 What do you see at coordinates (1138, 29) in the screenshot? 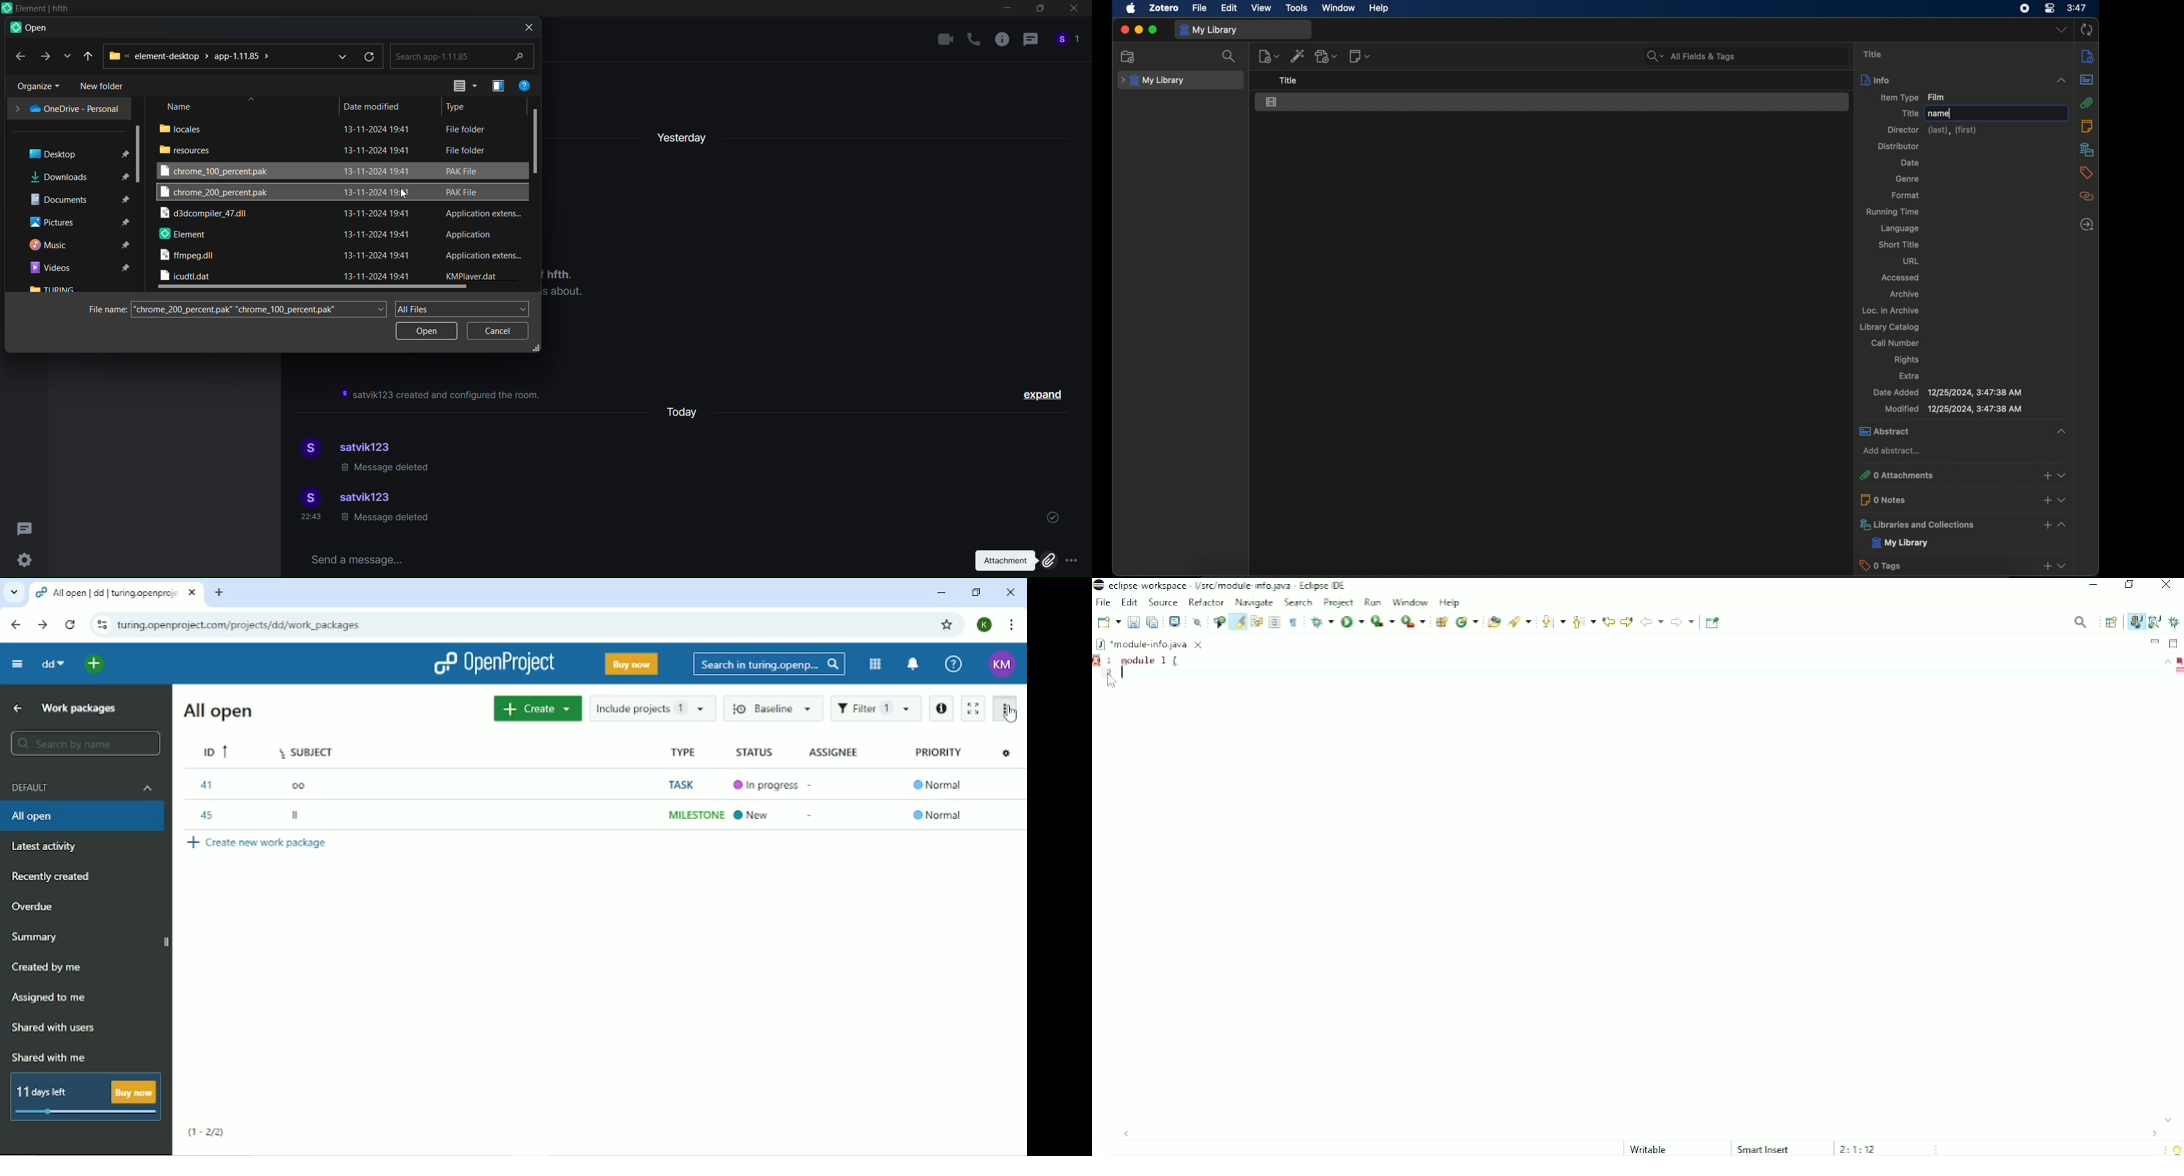
I see `minimize` at bounding box center [1138, 29].